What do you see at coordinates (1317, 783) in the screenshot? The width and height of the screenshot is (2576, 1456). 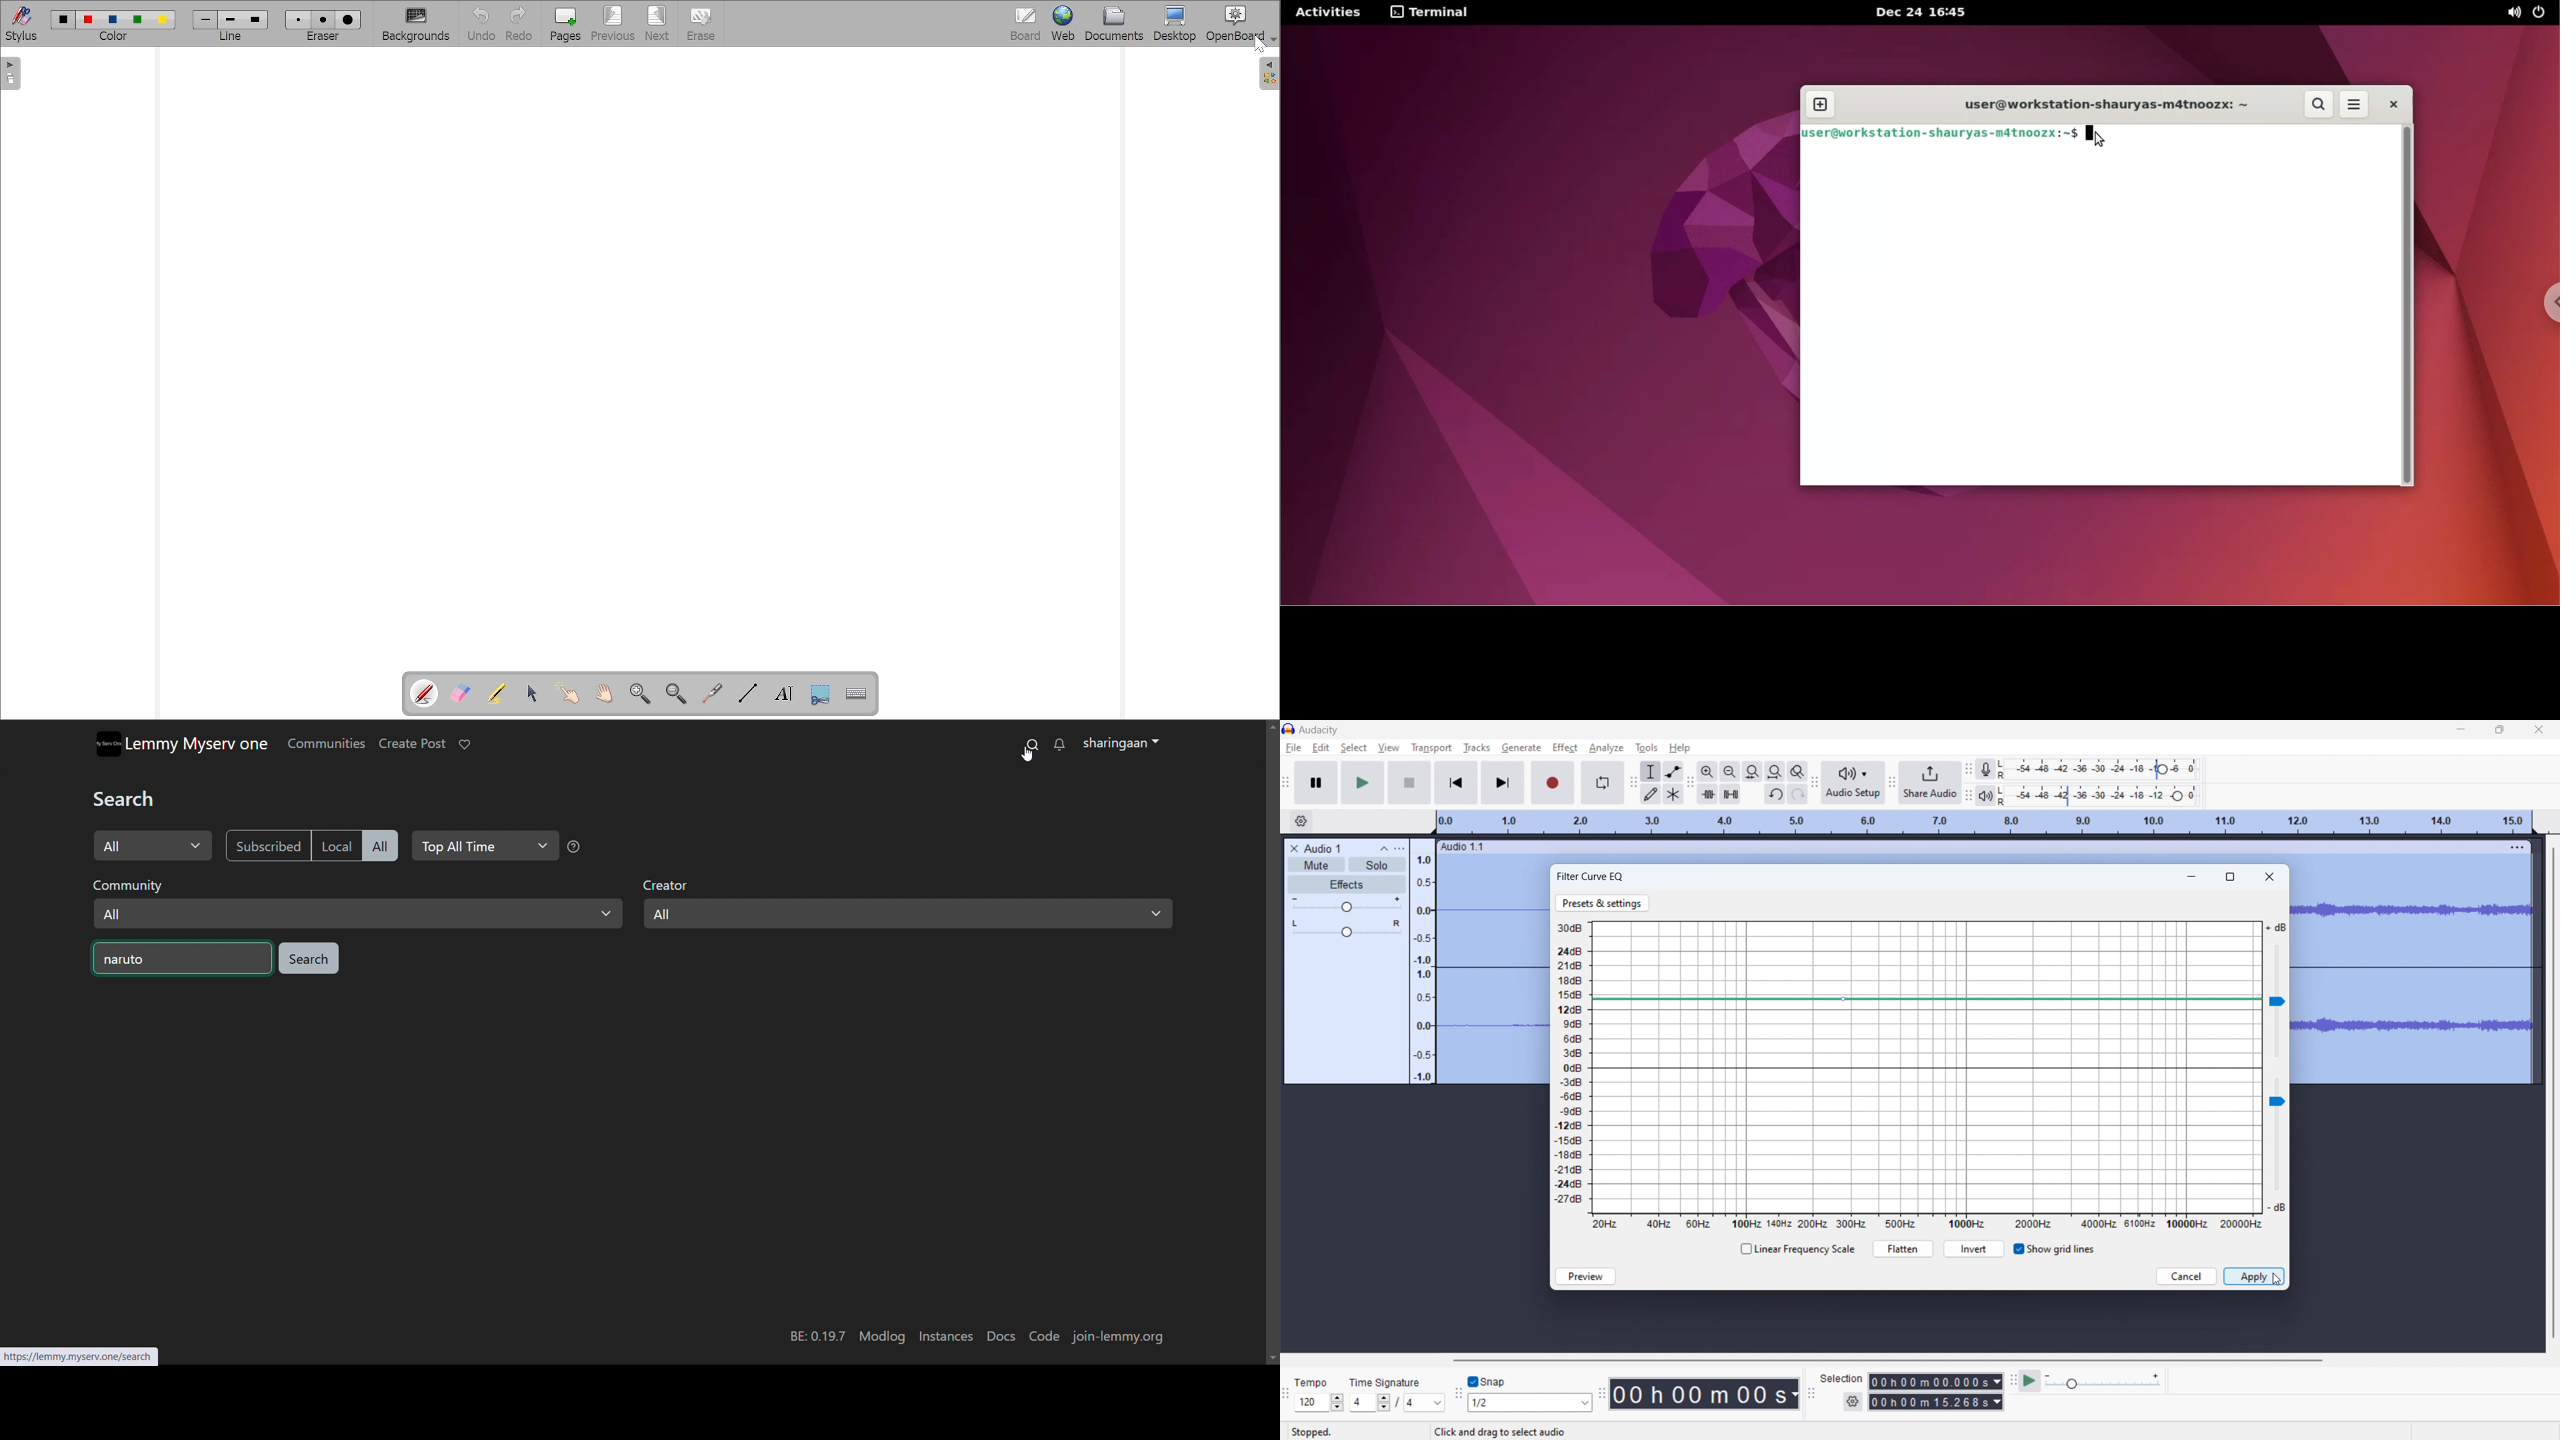 I see `pause` at bounding box center [1317, 783].